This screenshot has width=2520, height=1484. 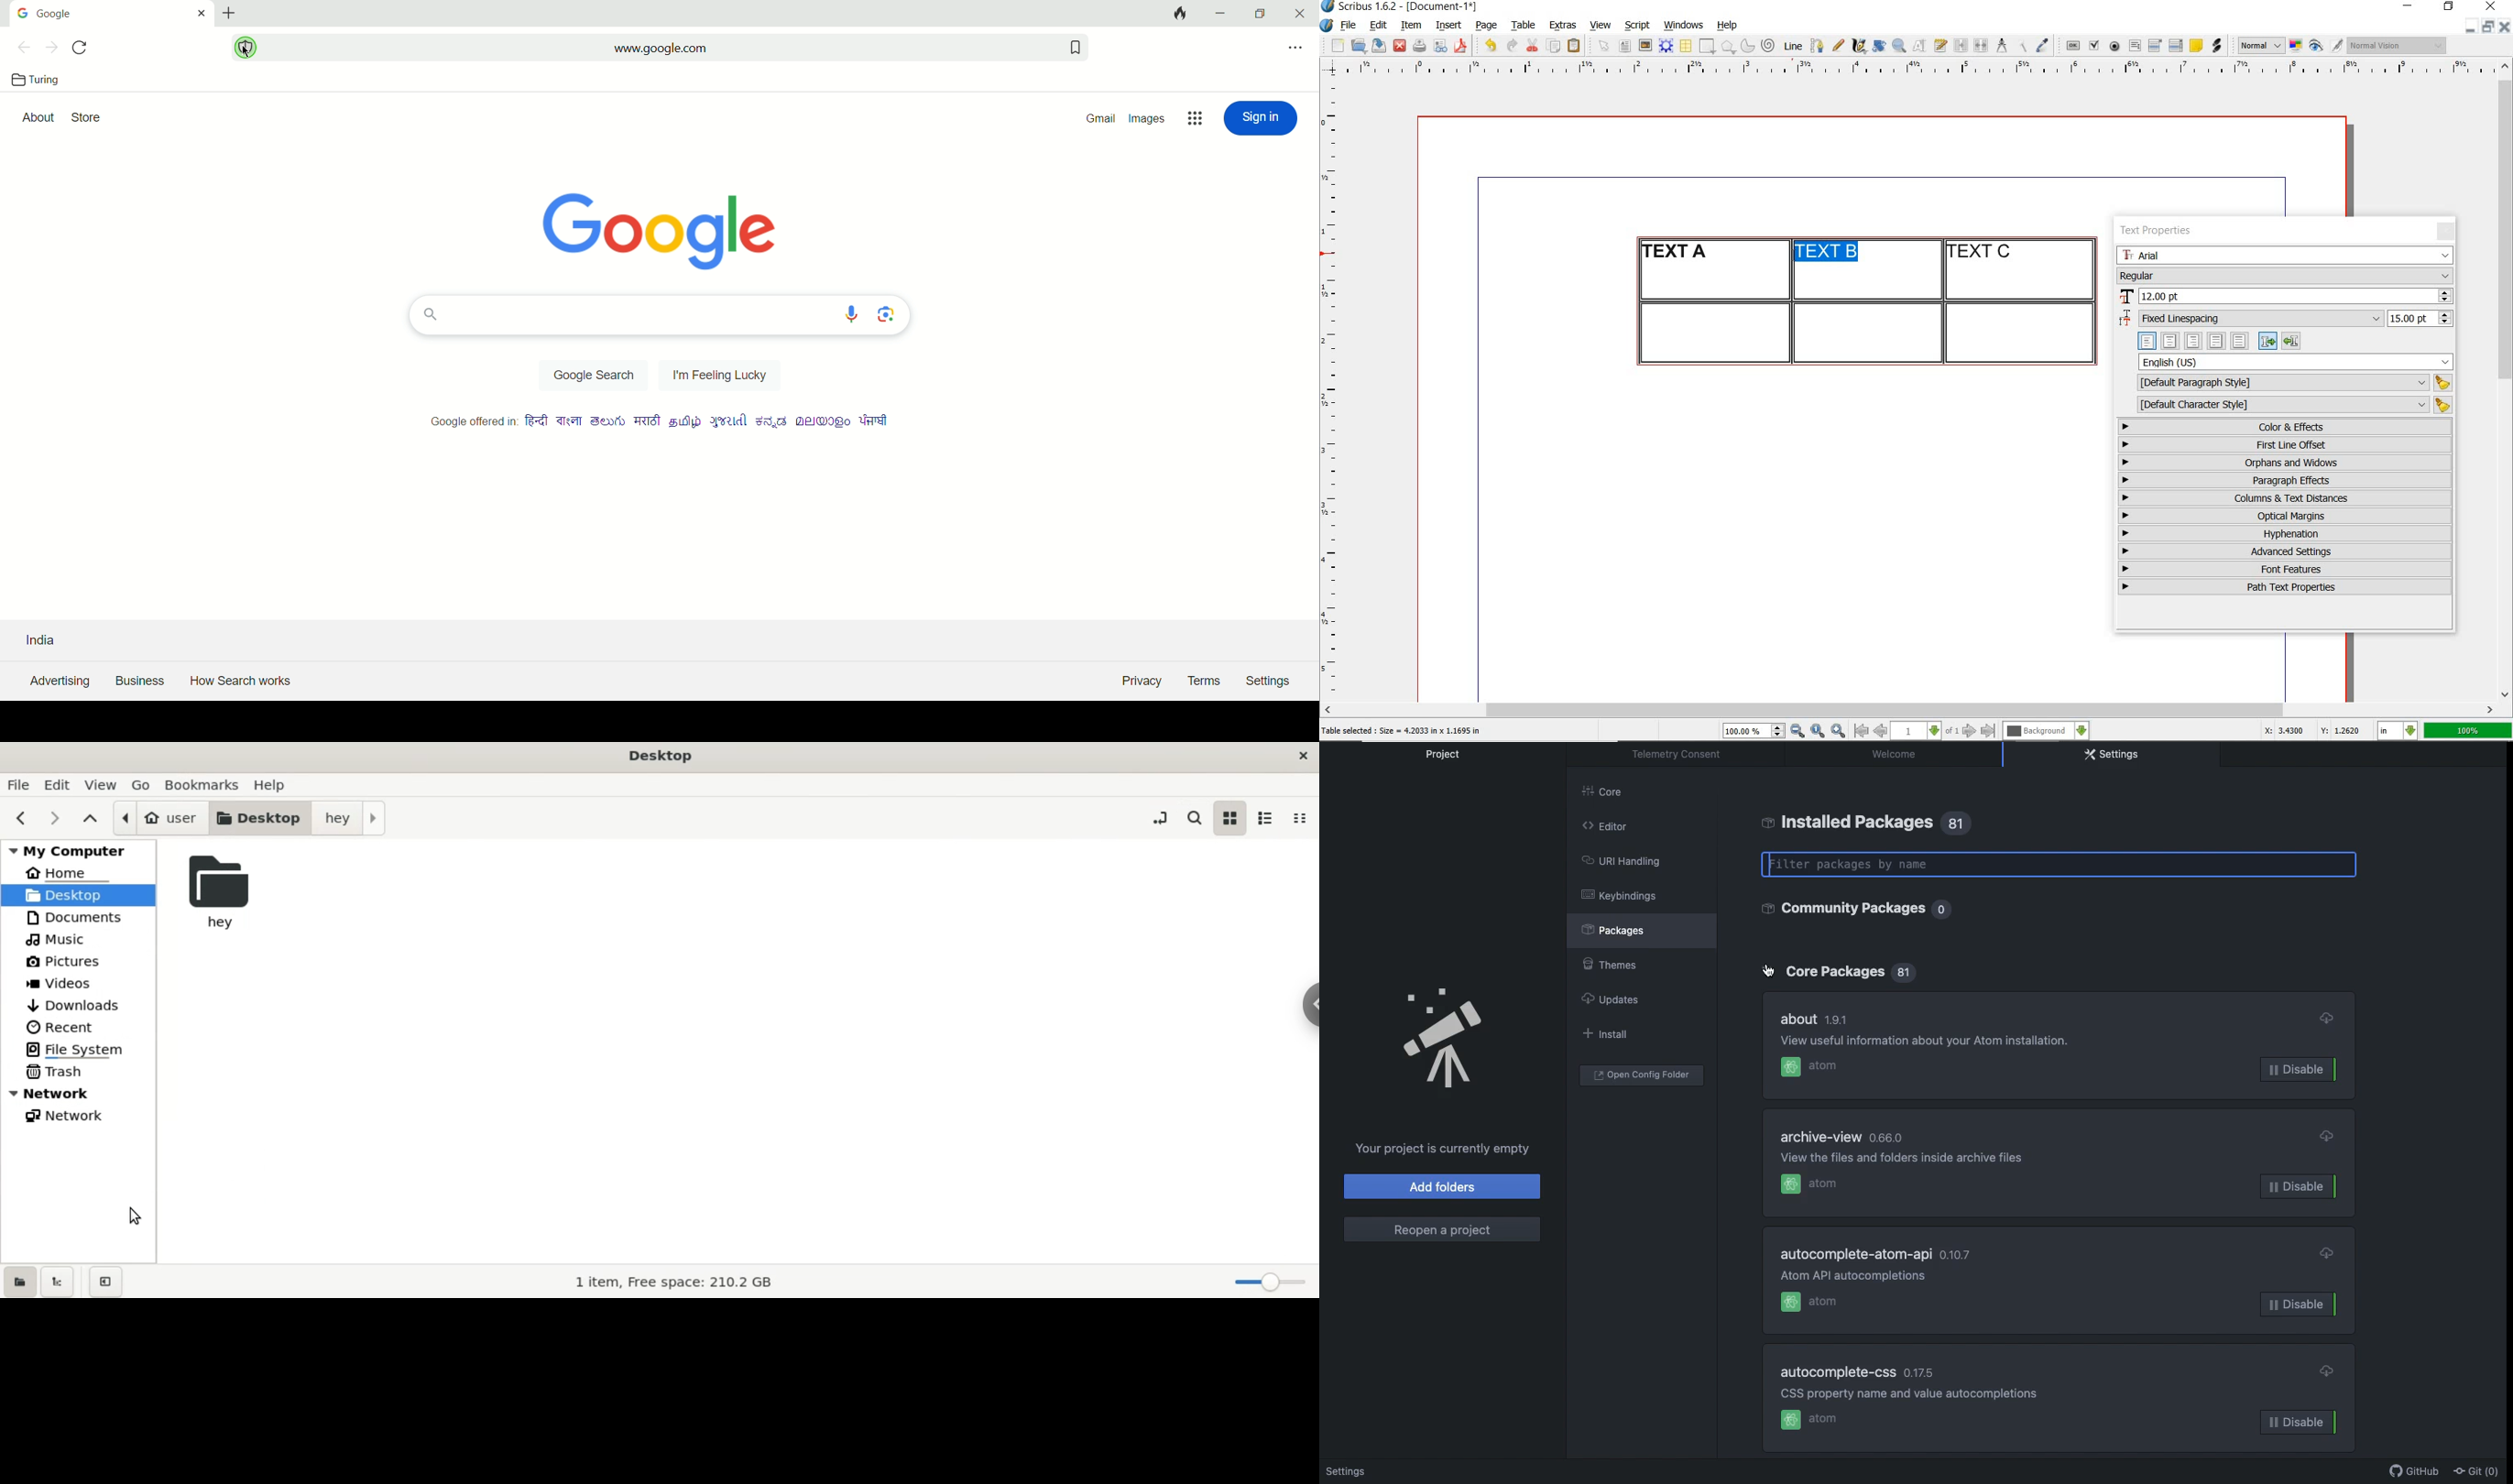 What do you see at coordinates (1839, 731) in the screenshot?
I see `zoom in` at bounding box center [1839, 731].